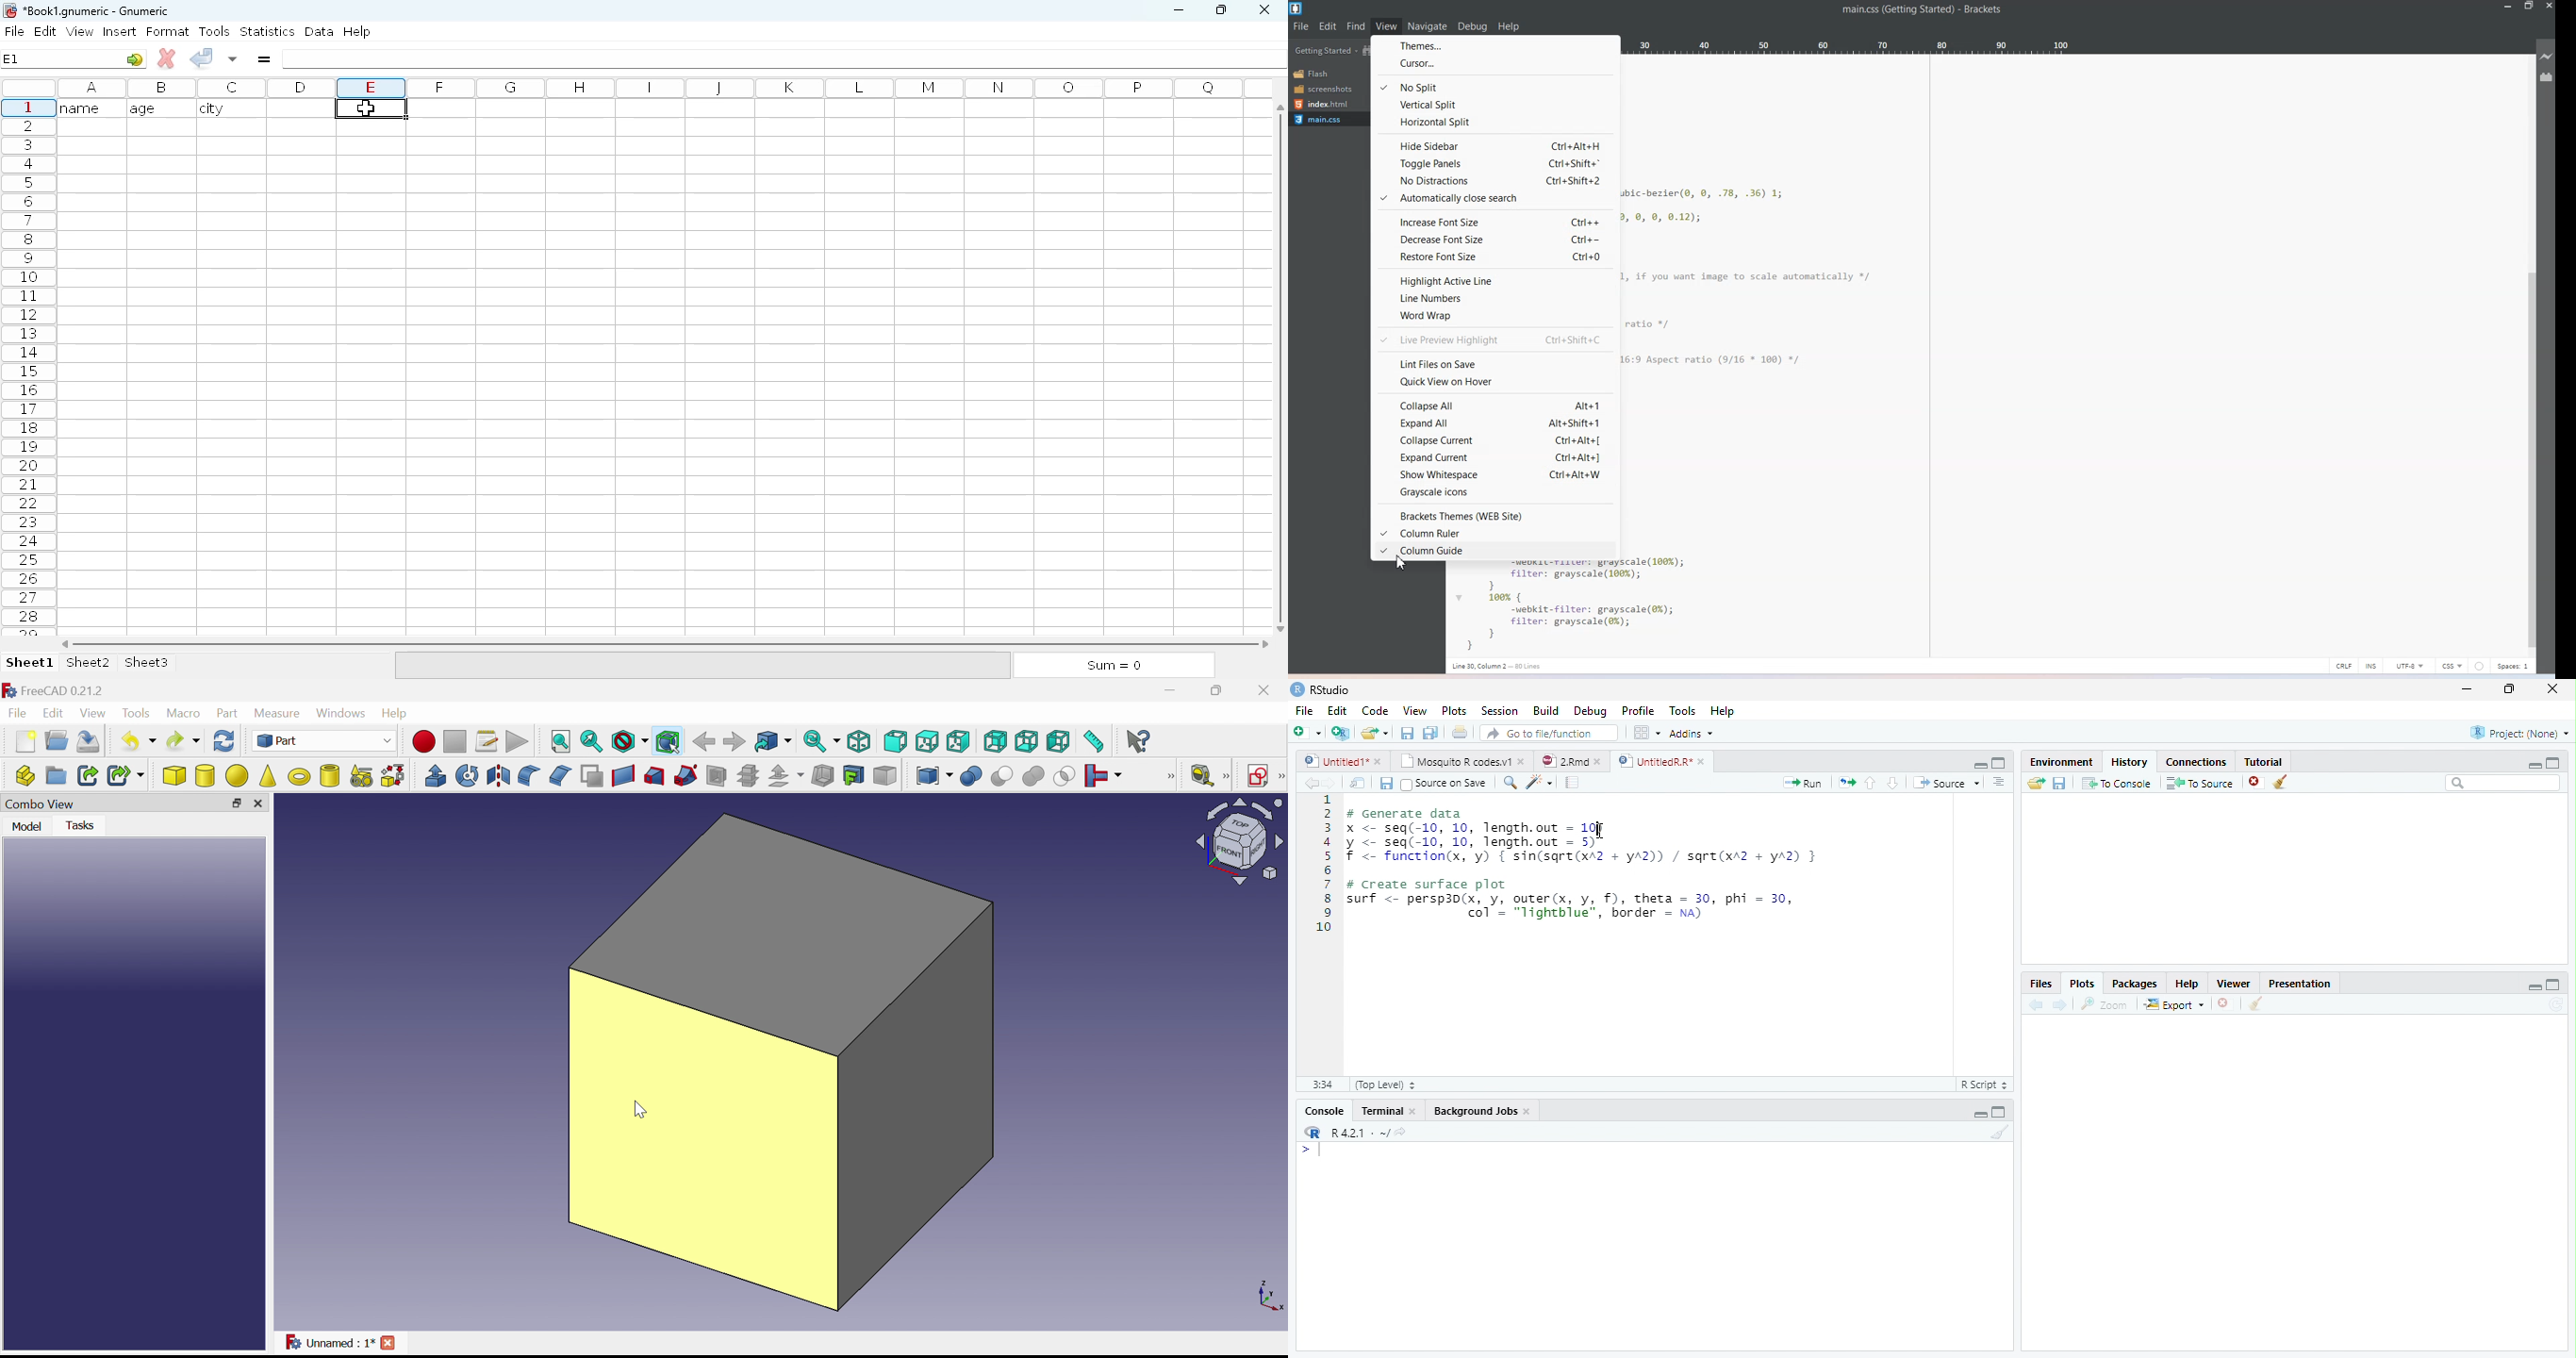  What do you see at coordinates (89, 775) in the screenshot?
I see `Make link` at bounding box center [89, 775].